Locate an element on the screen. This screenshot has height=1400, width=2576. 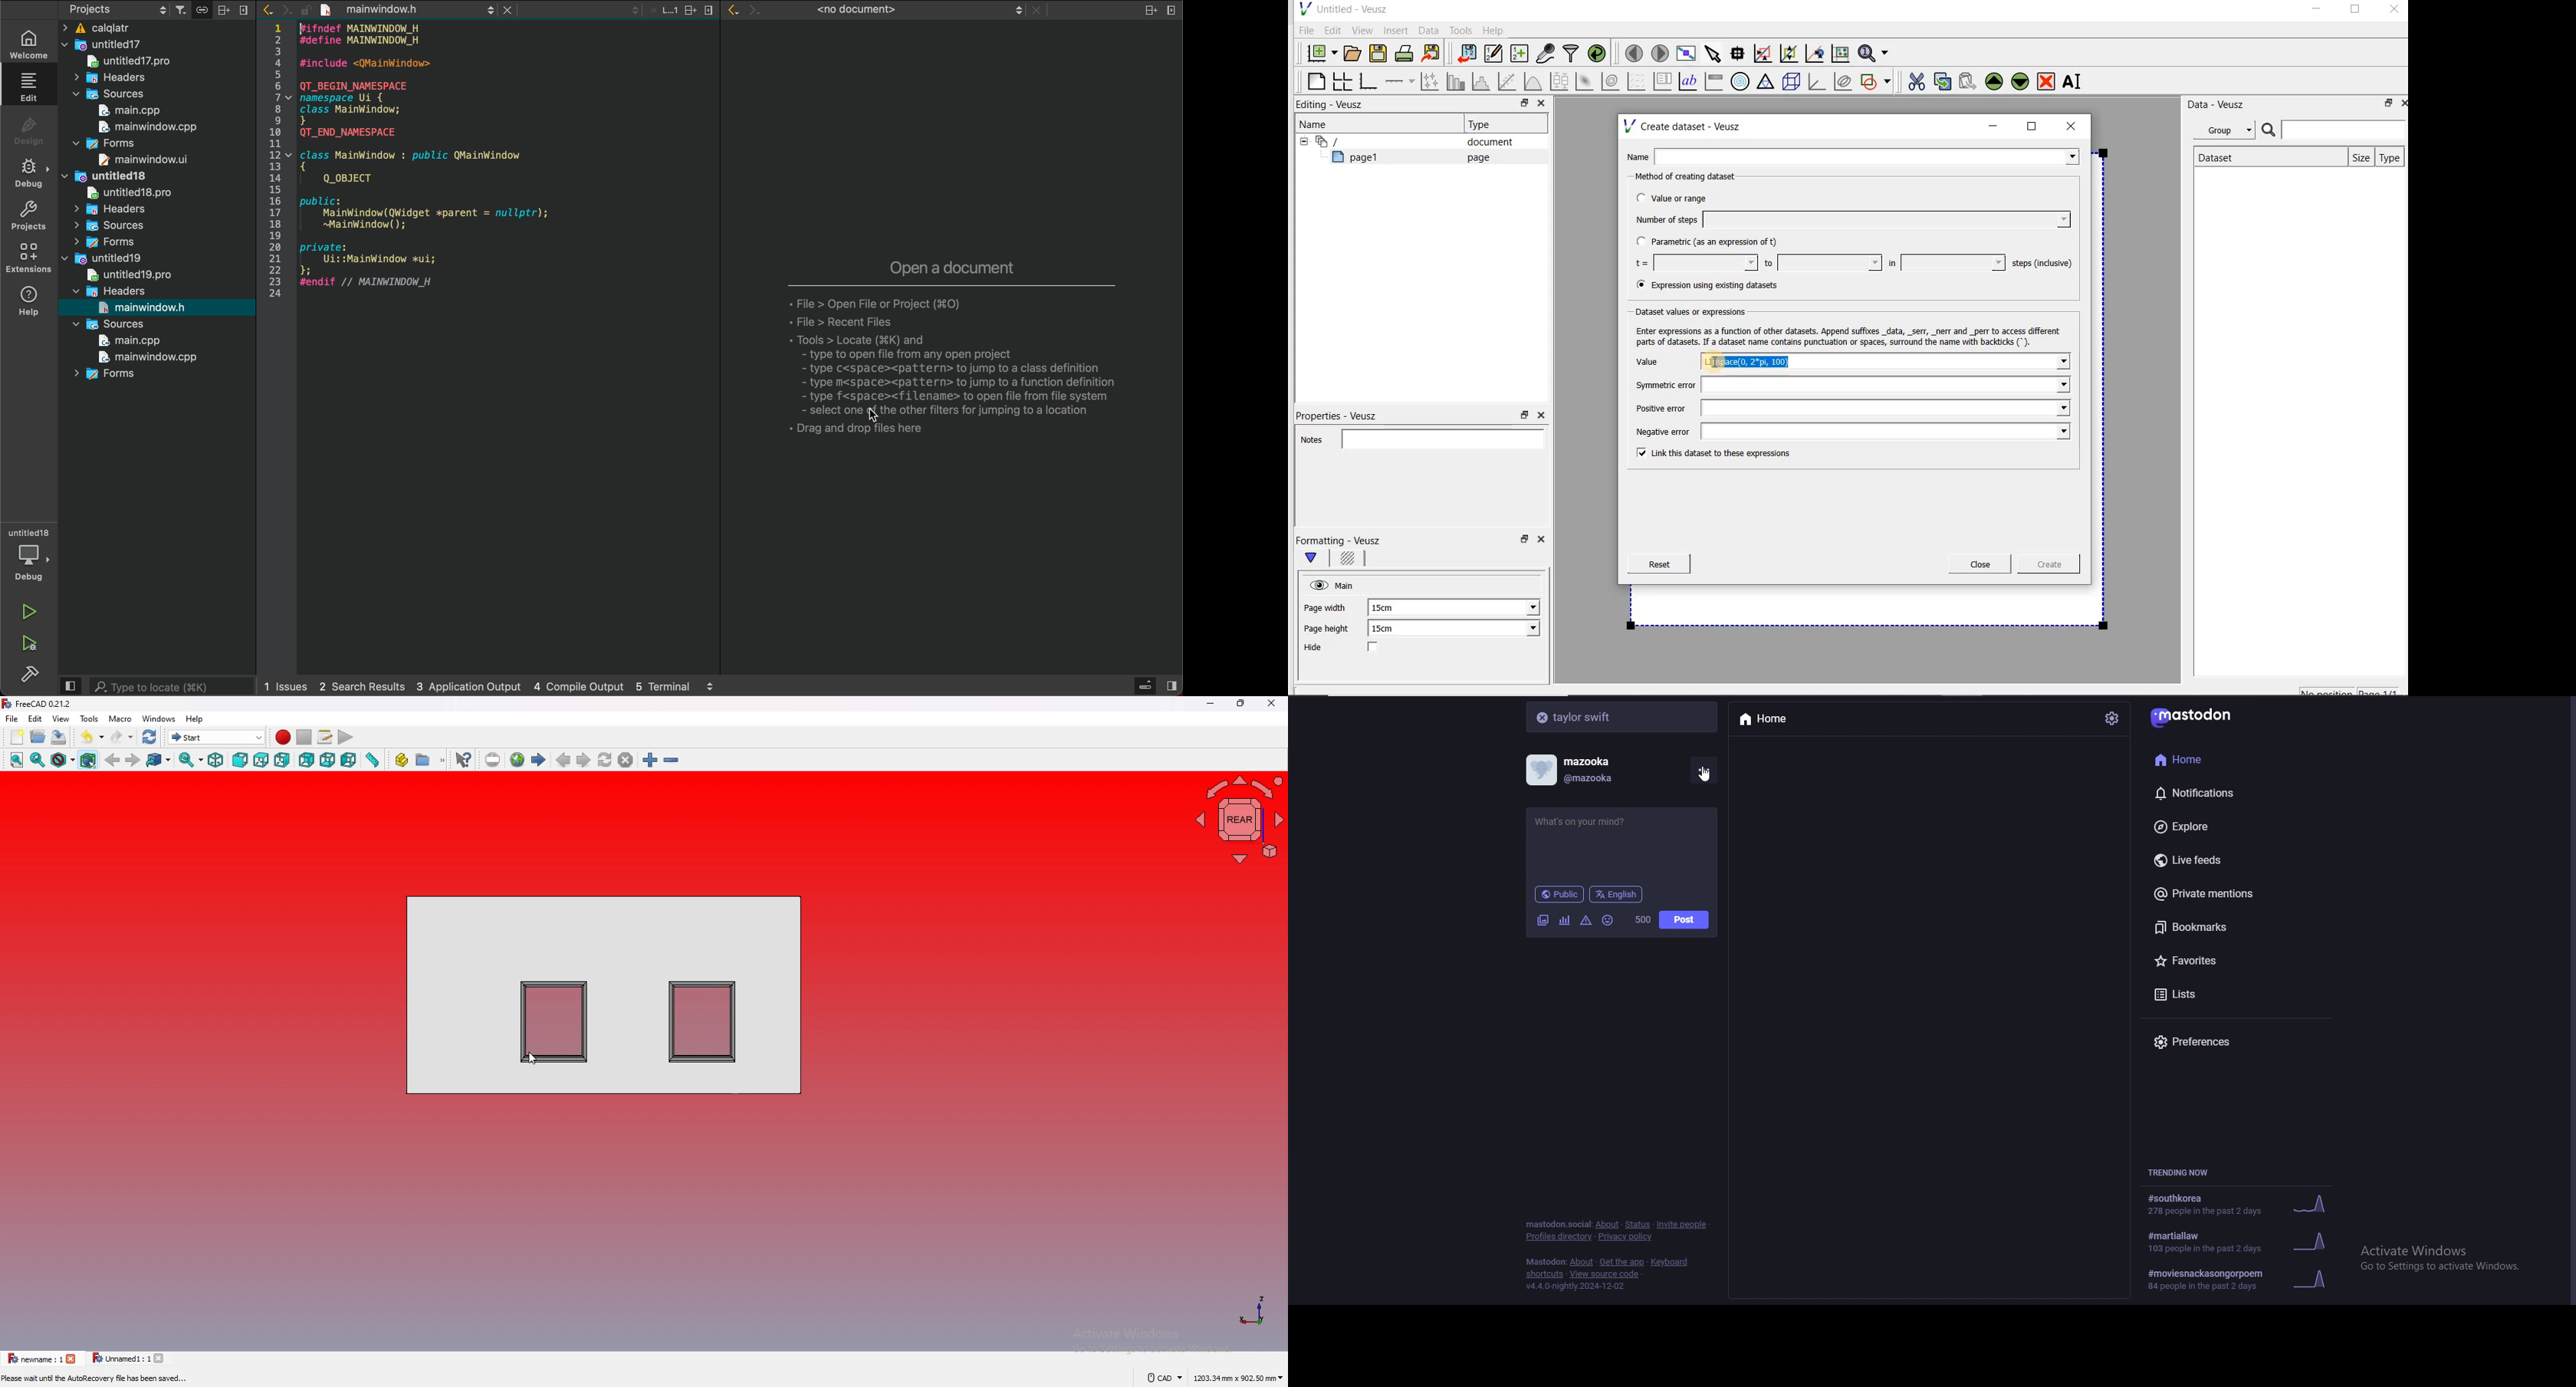
public is located at coordinates (1560, 894).